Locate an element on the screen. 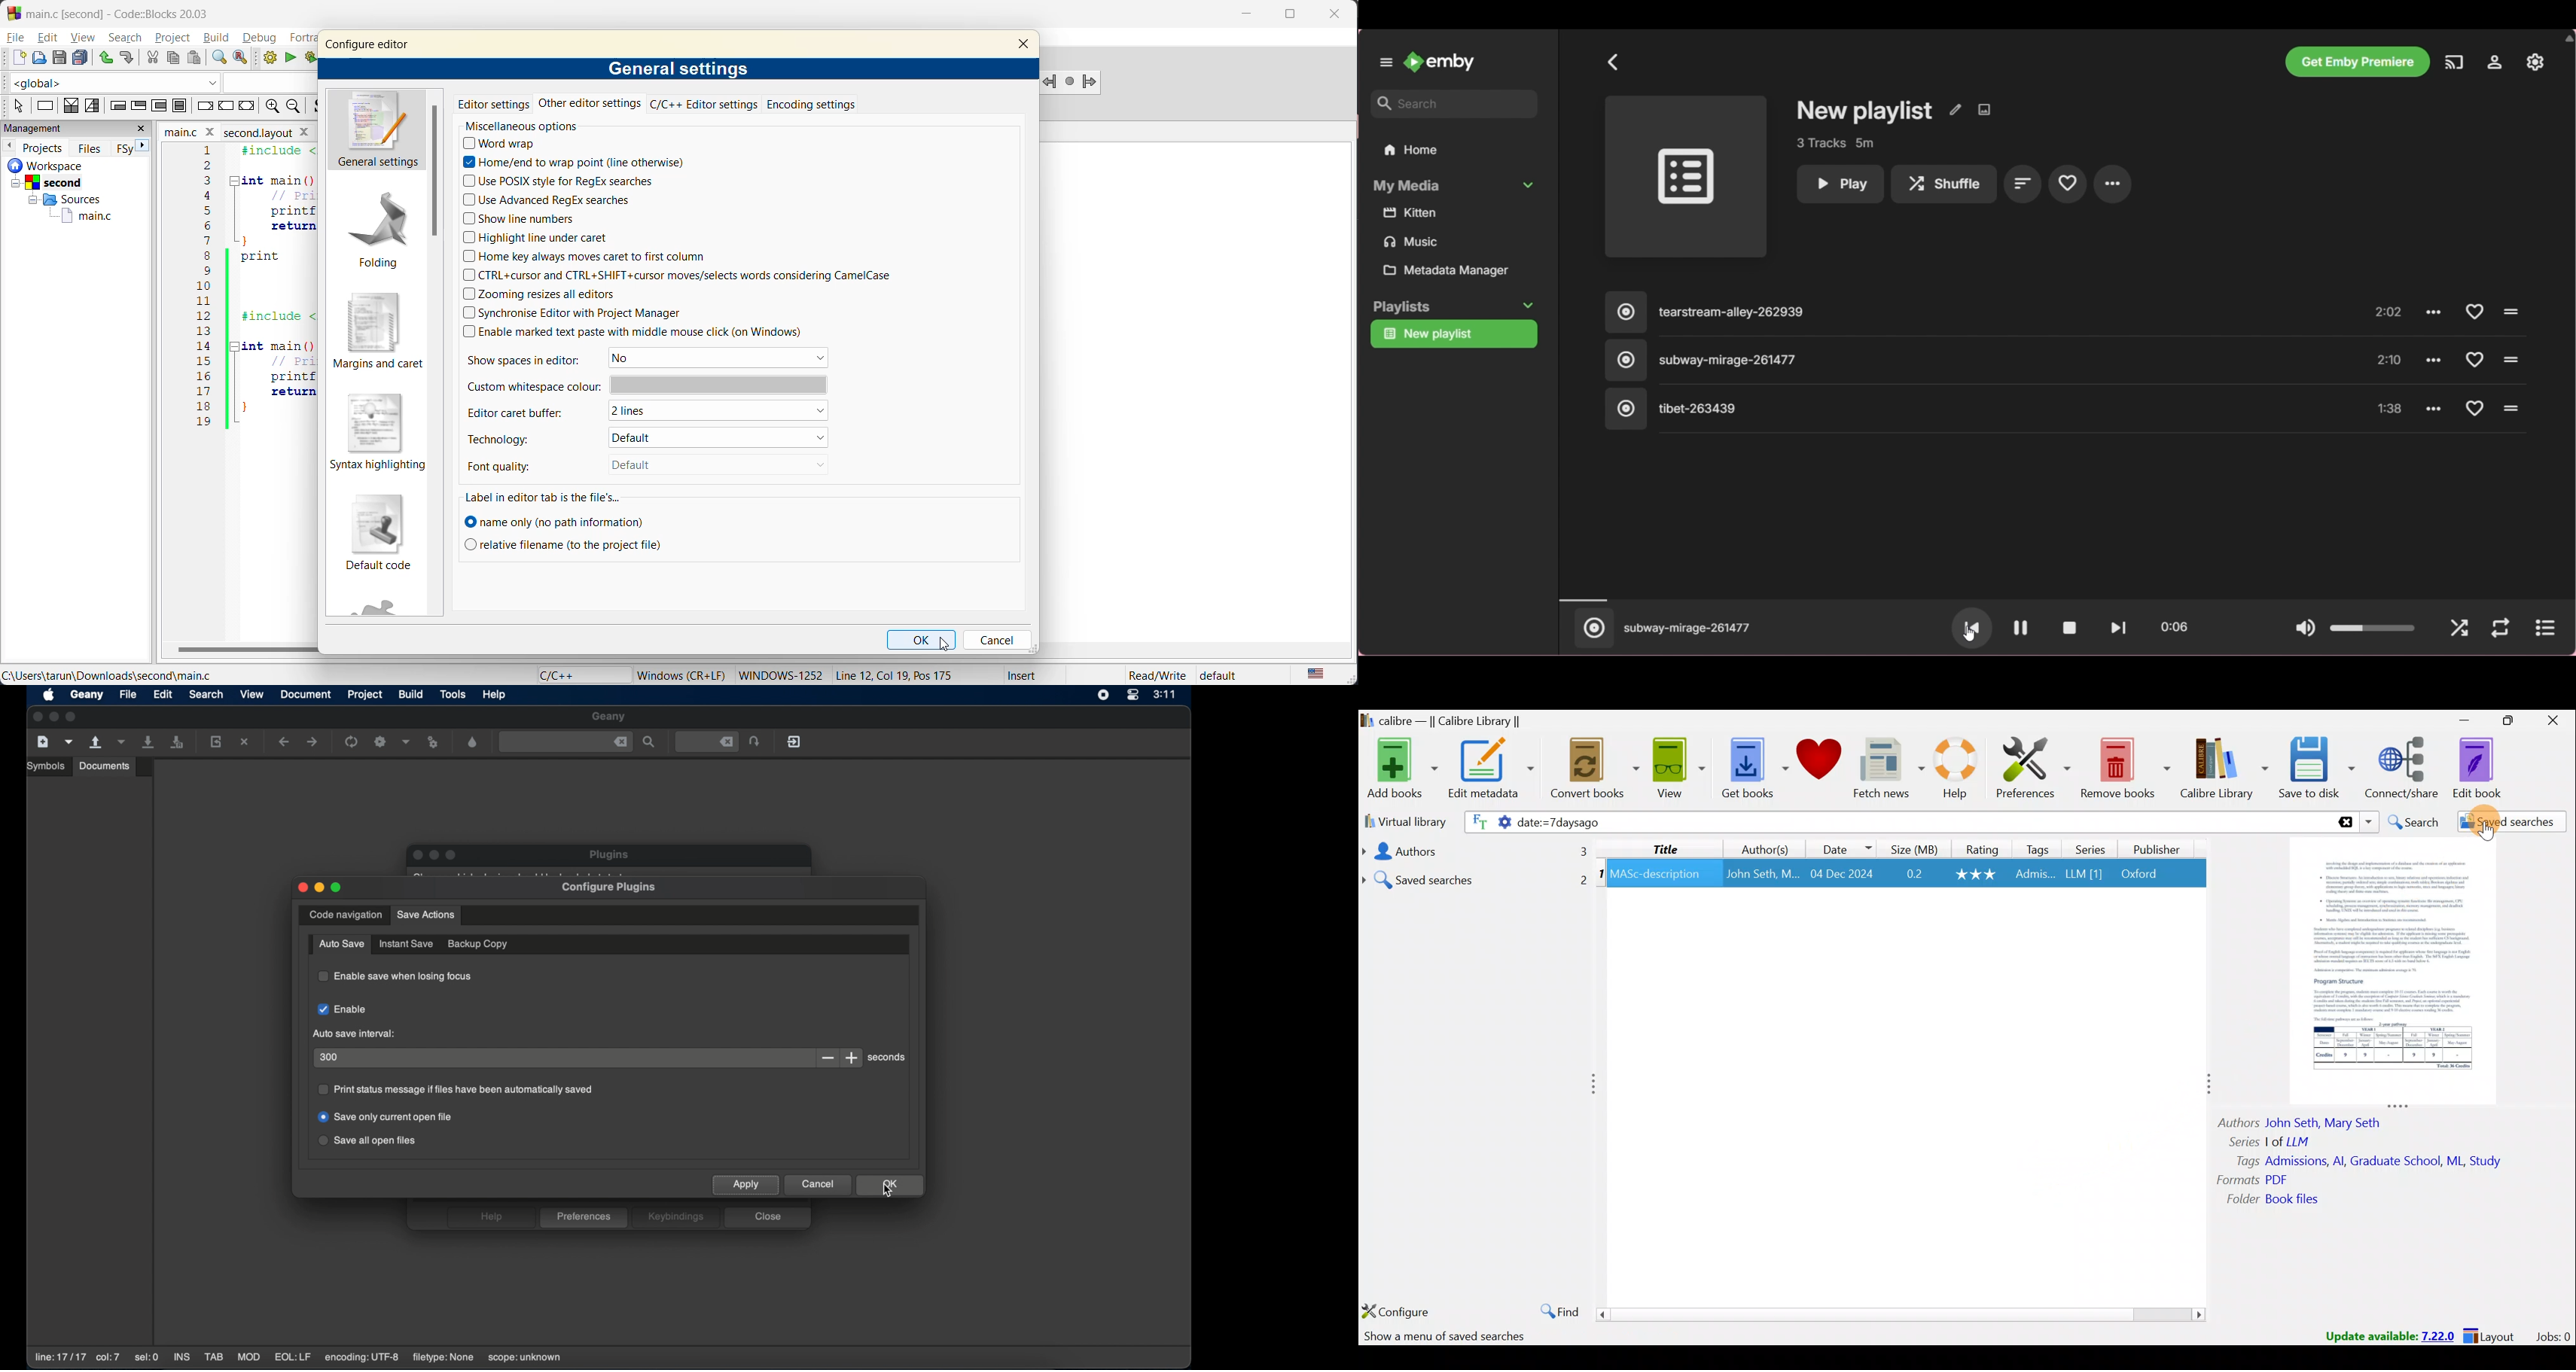  custom whitespace colour is located at coordinates (645, 385).